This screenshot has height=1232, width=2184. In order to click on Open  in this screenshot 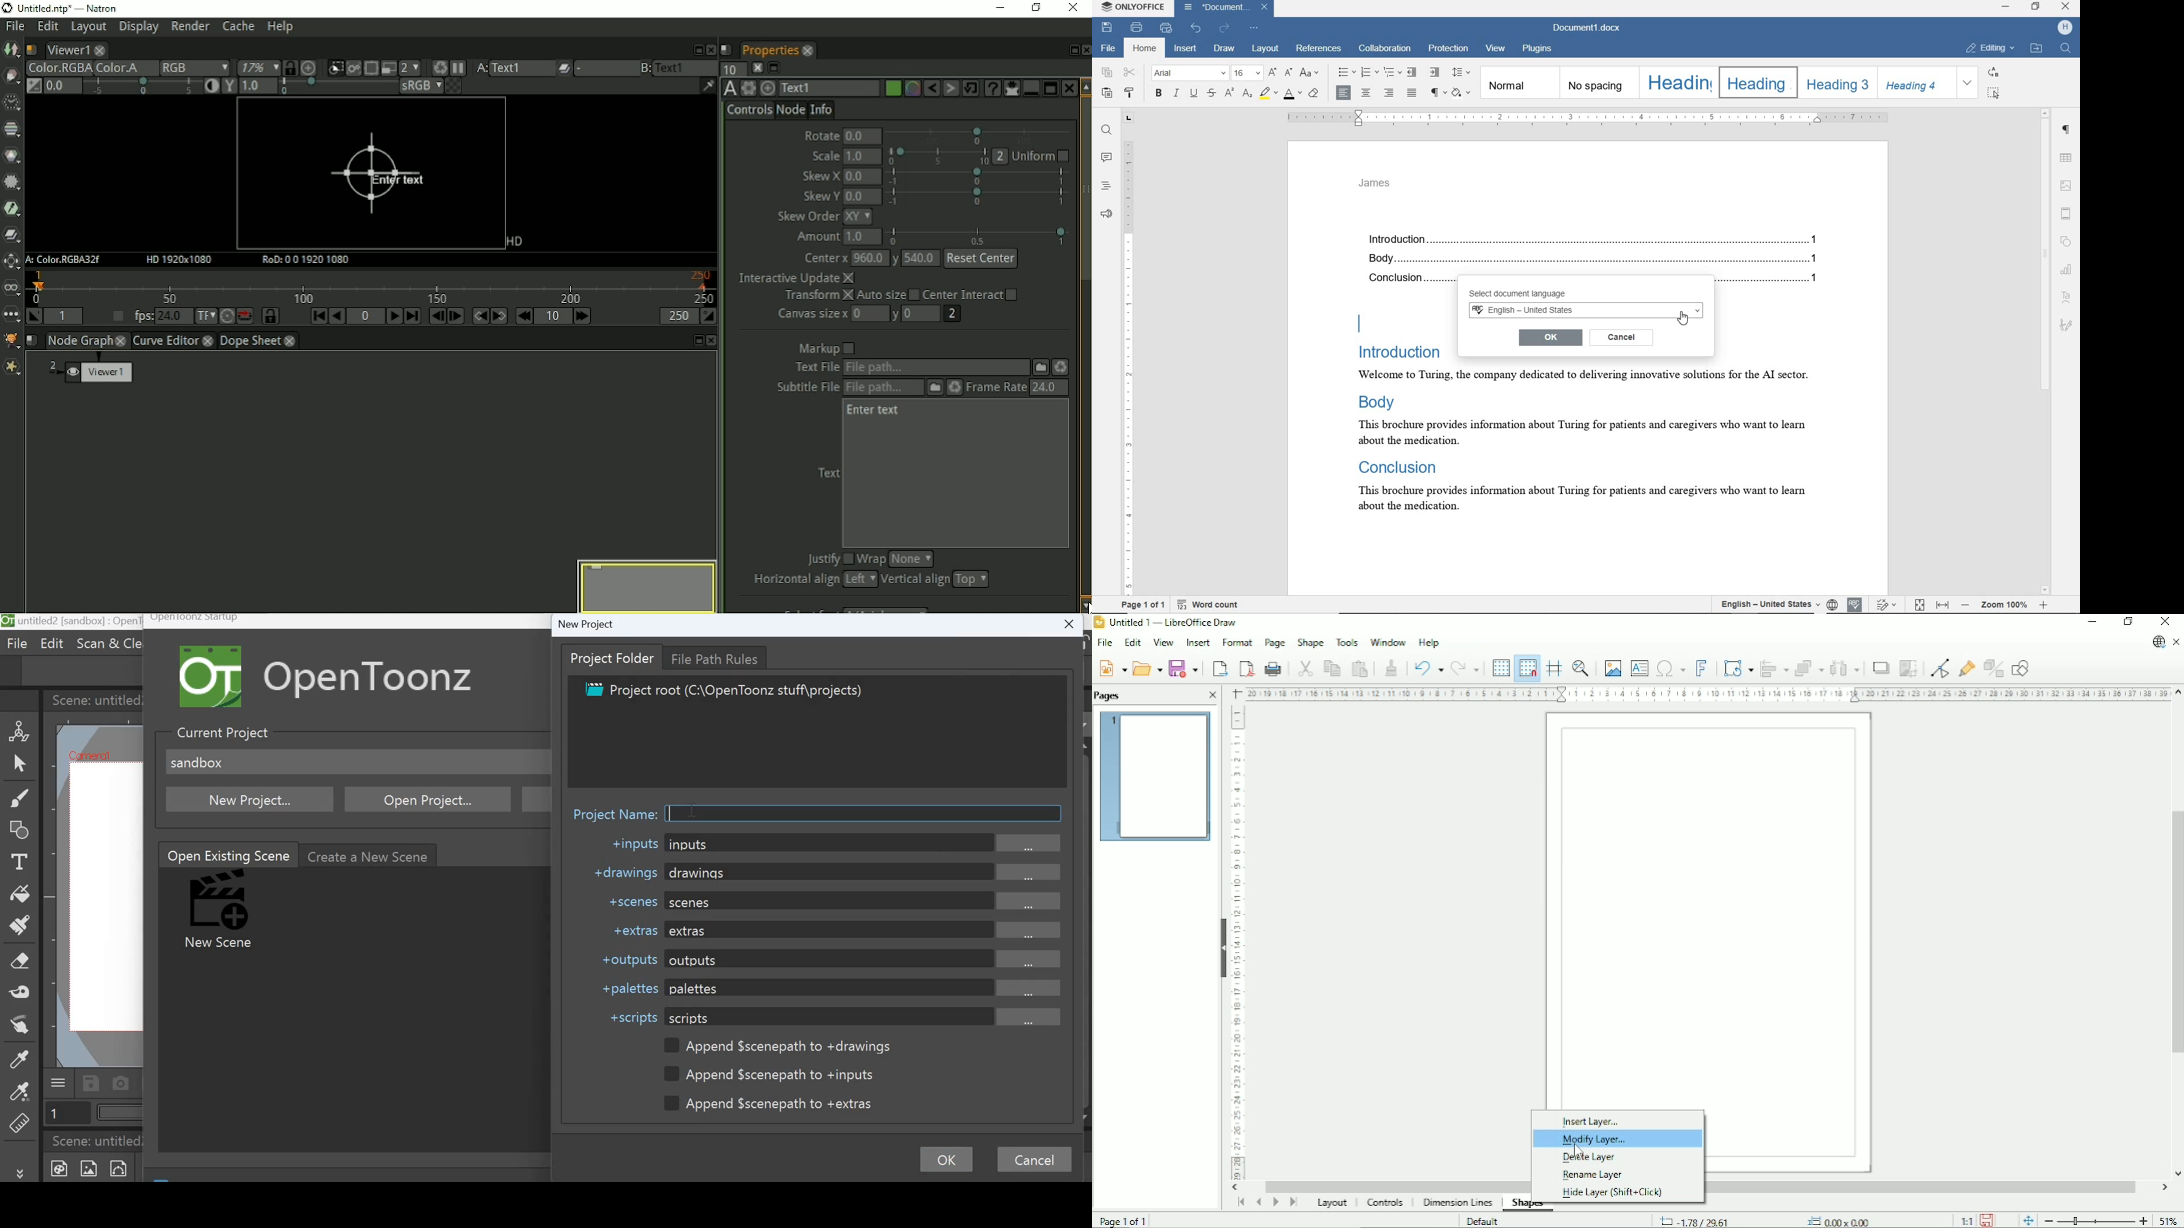, I will do `click(1147, 667)`.